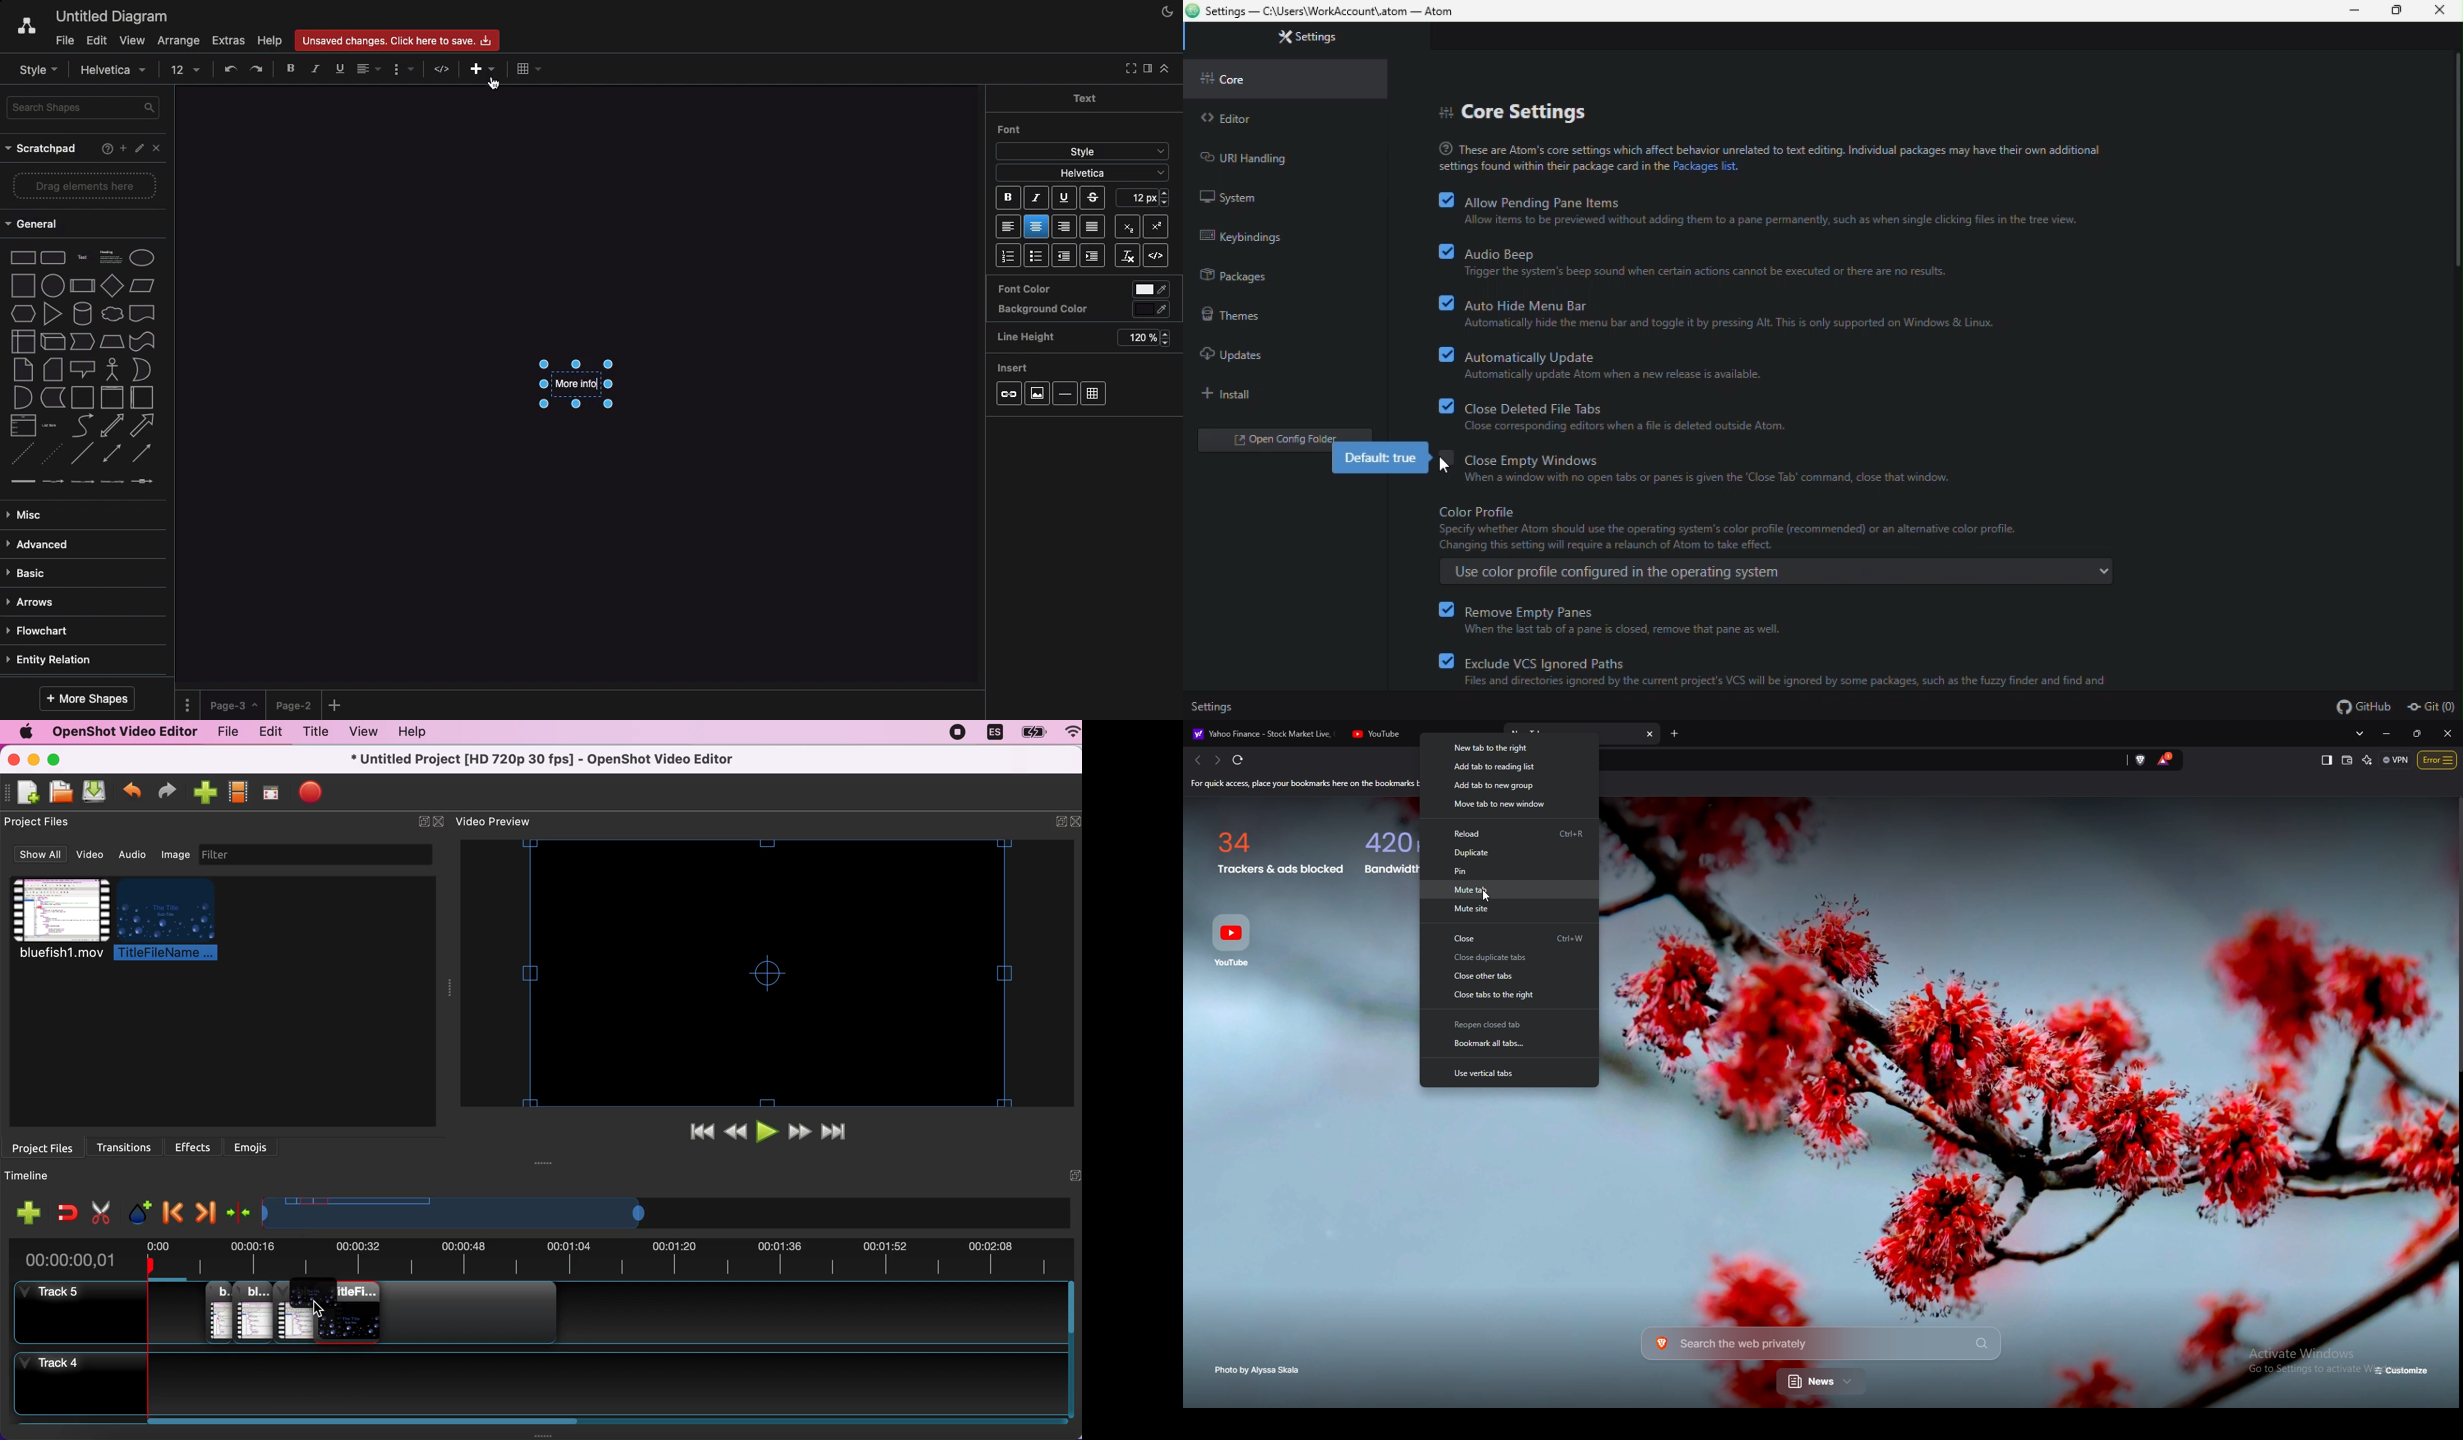 Image resolution: width=2464 pixels, height=1456 pixels. What do you see at coordinates (1444, 304) in the screenshot?
I see `checkbox` at bounding box center [1444, 304].